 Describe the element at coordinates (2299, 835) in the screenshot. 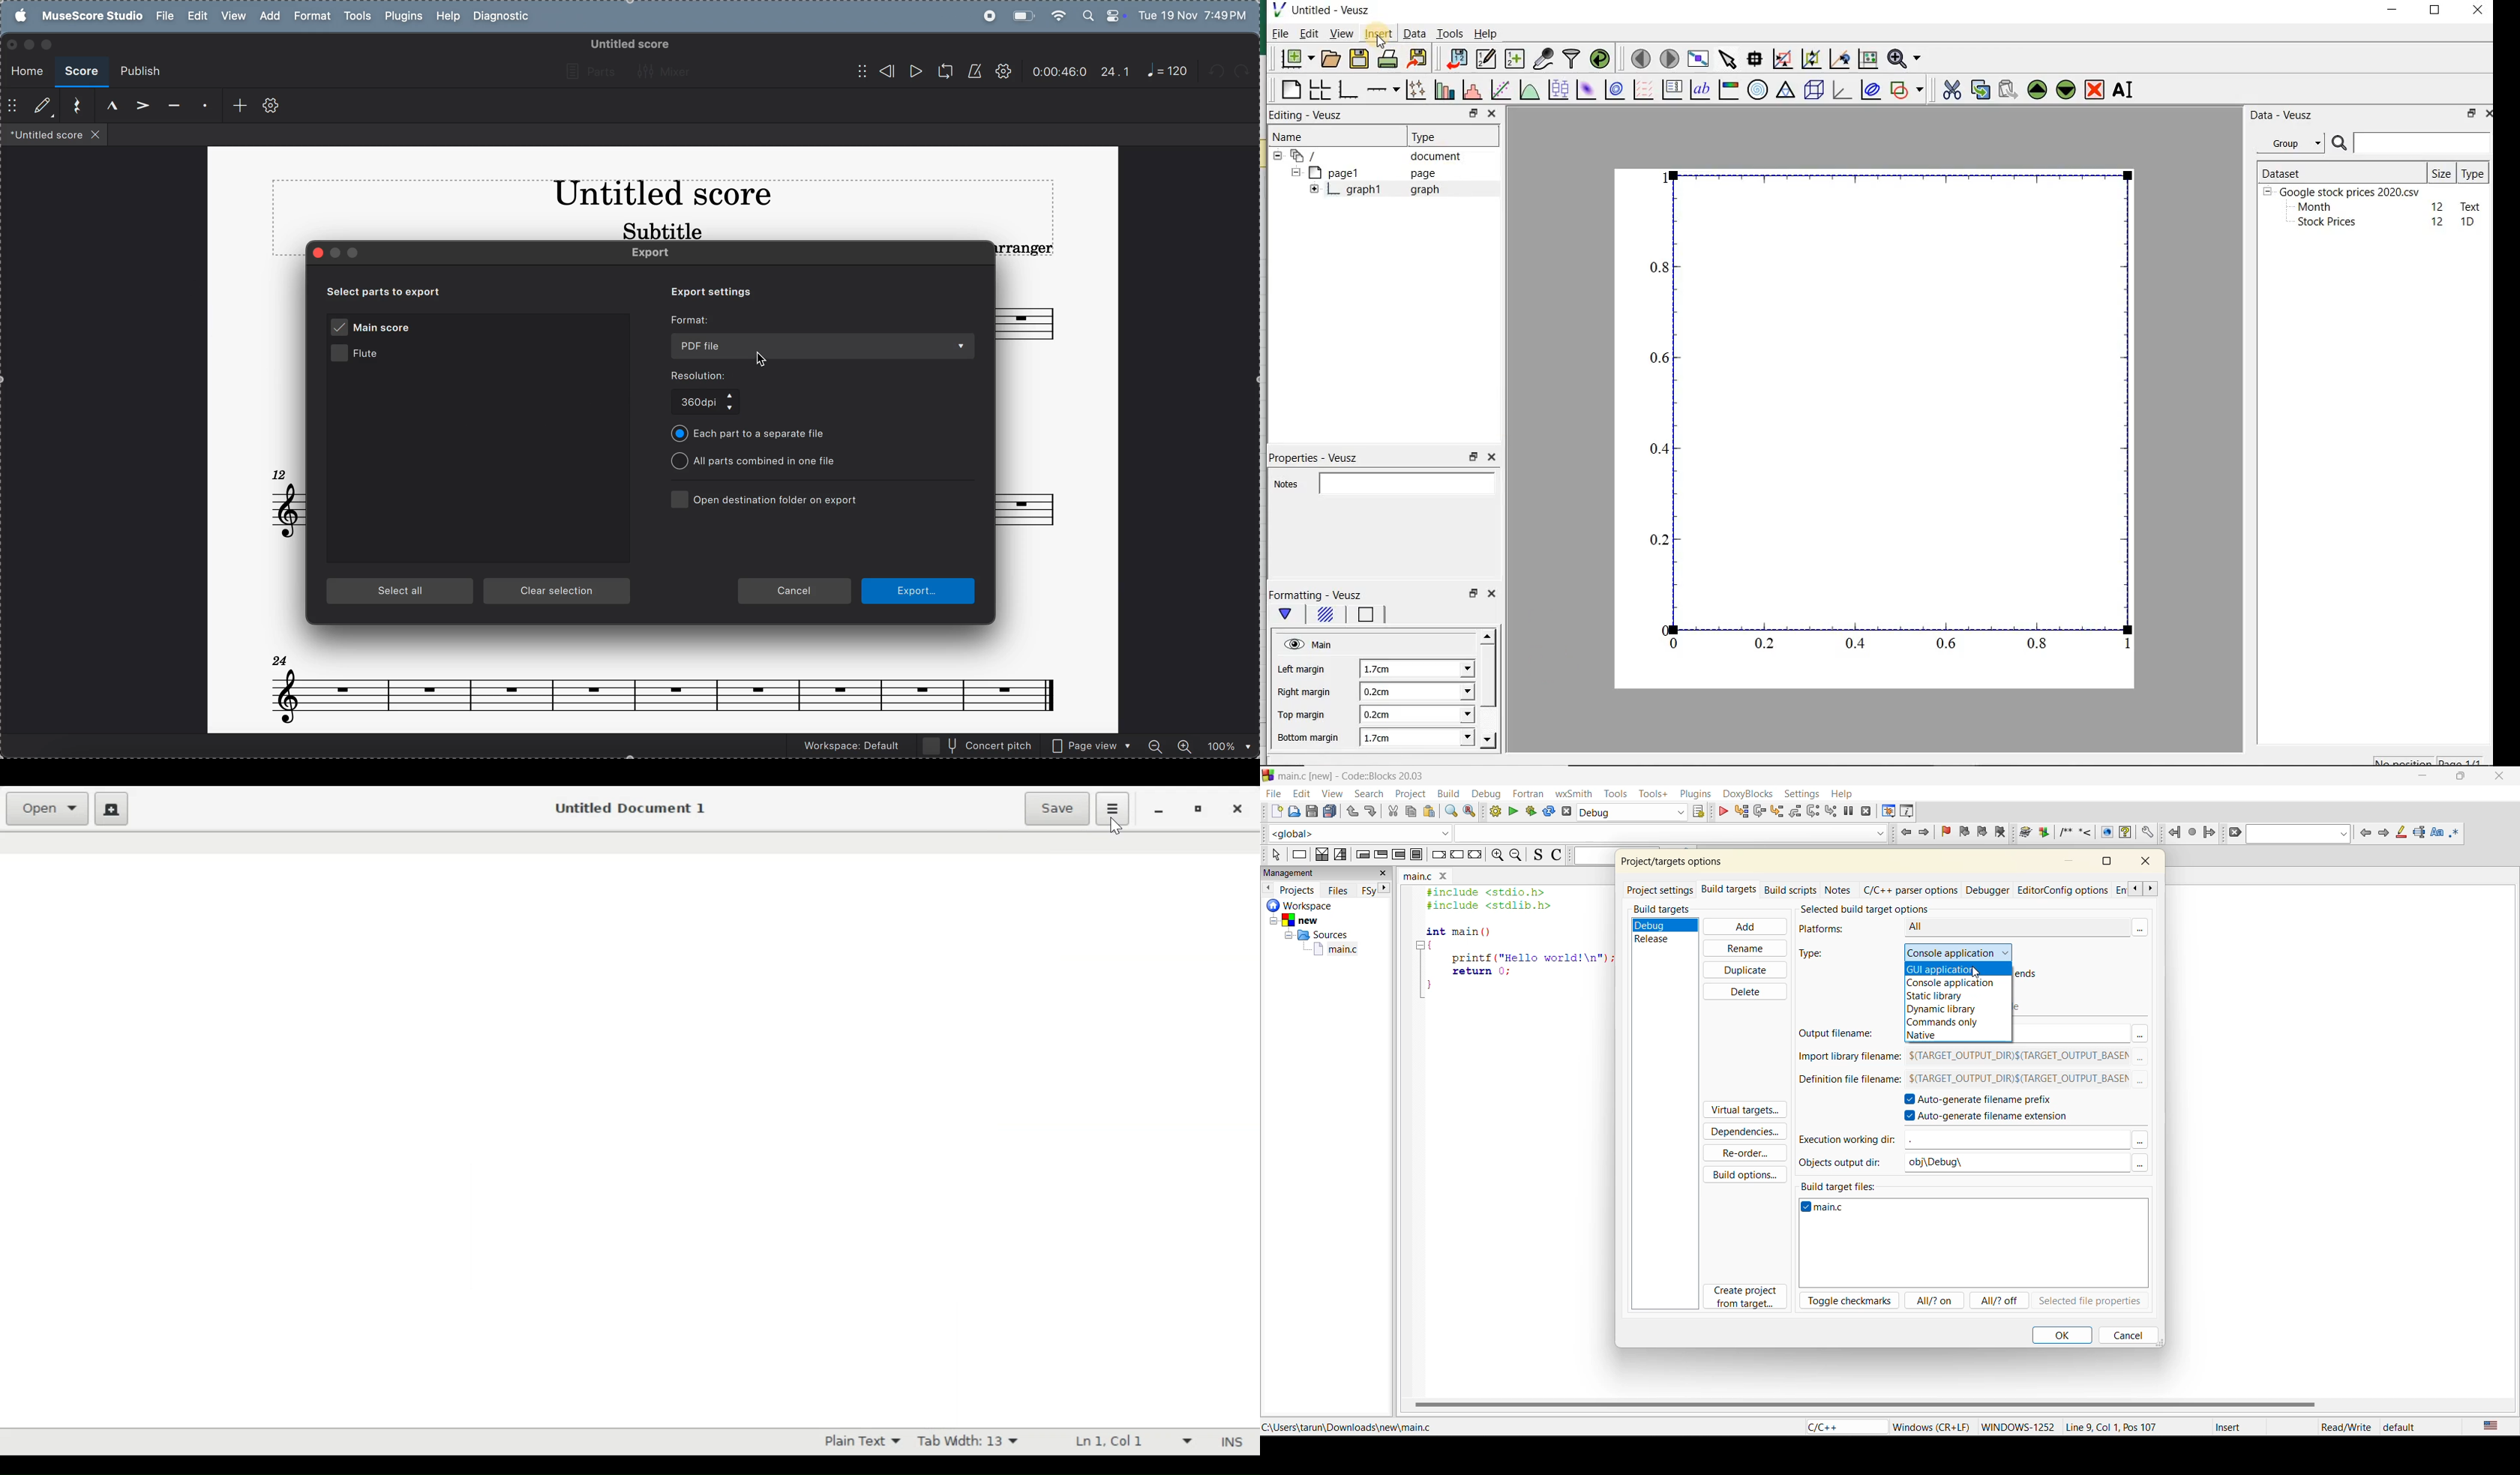

I see `search` at that location.